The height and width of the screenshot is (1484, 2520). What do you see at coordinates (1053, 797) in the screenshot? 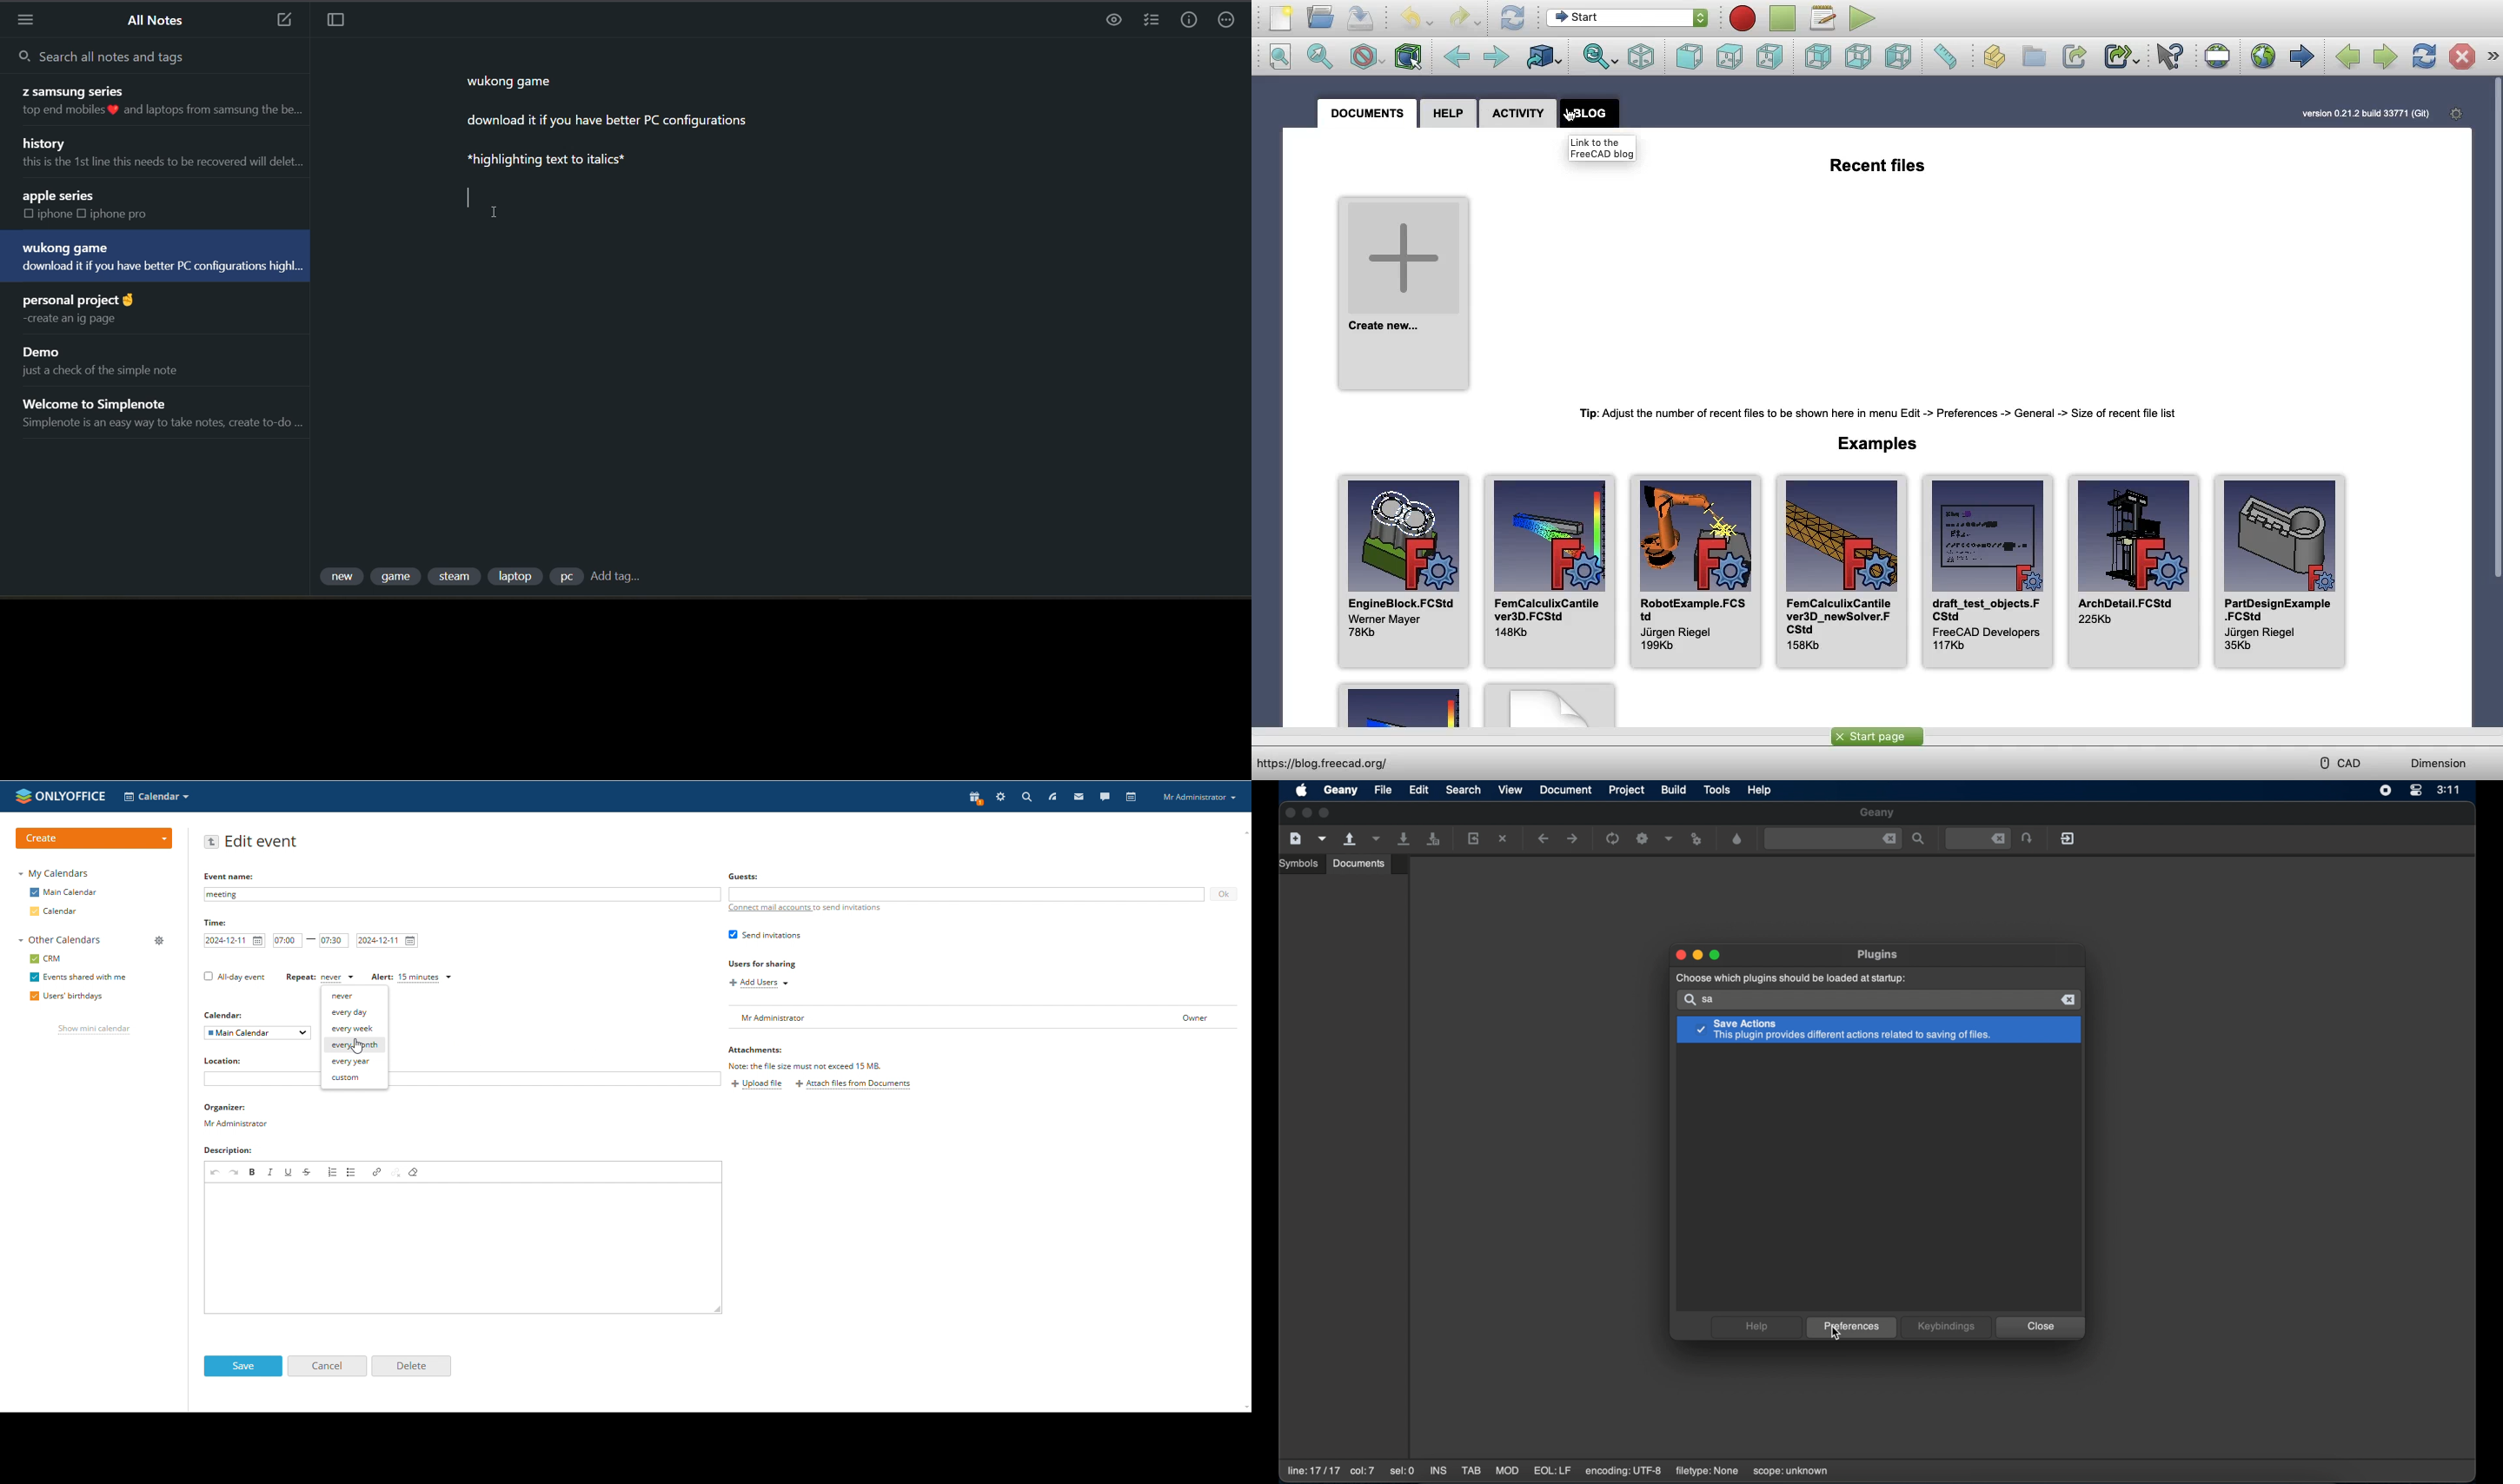
I see `feed` at bounding box center [1053, 797].